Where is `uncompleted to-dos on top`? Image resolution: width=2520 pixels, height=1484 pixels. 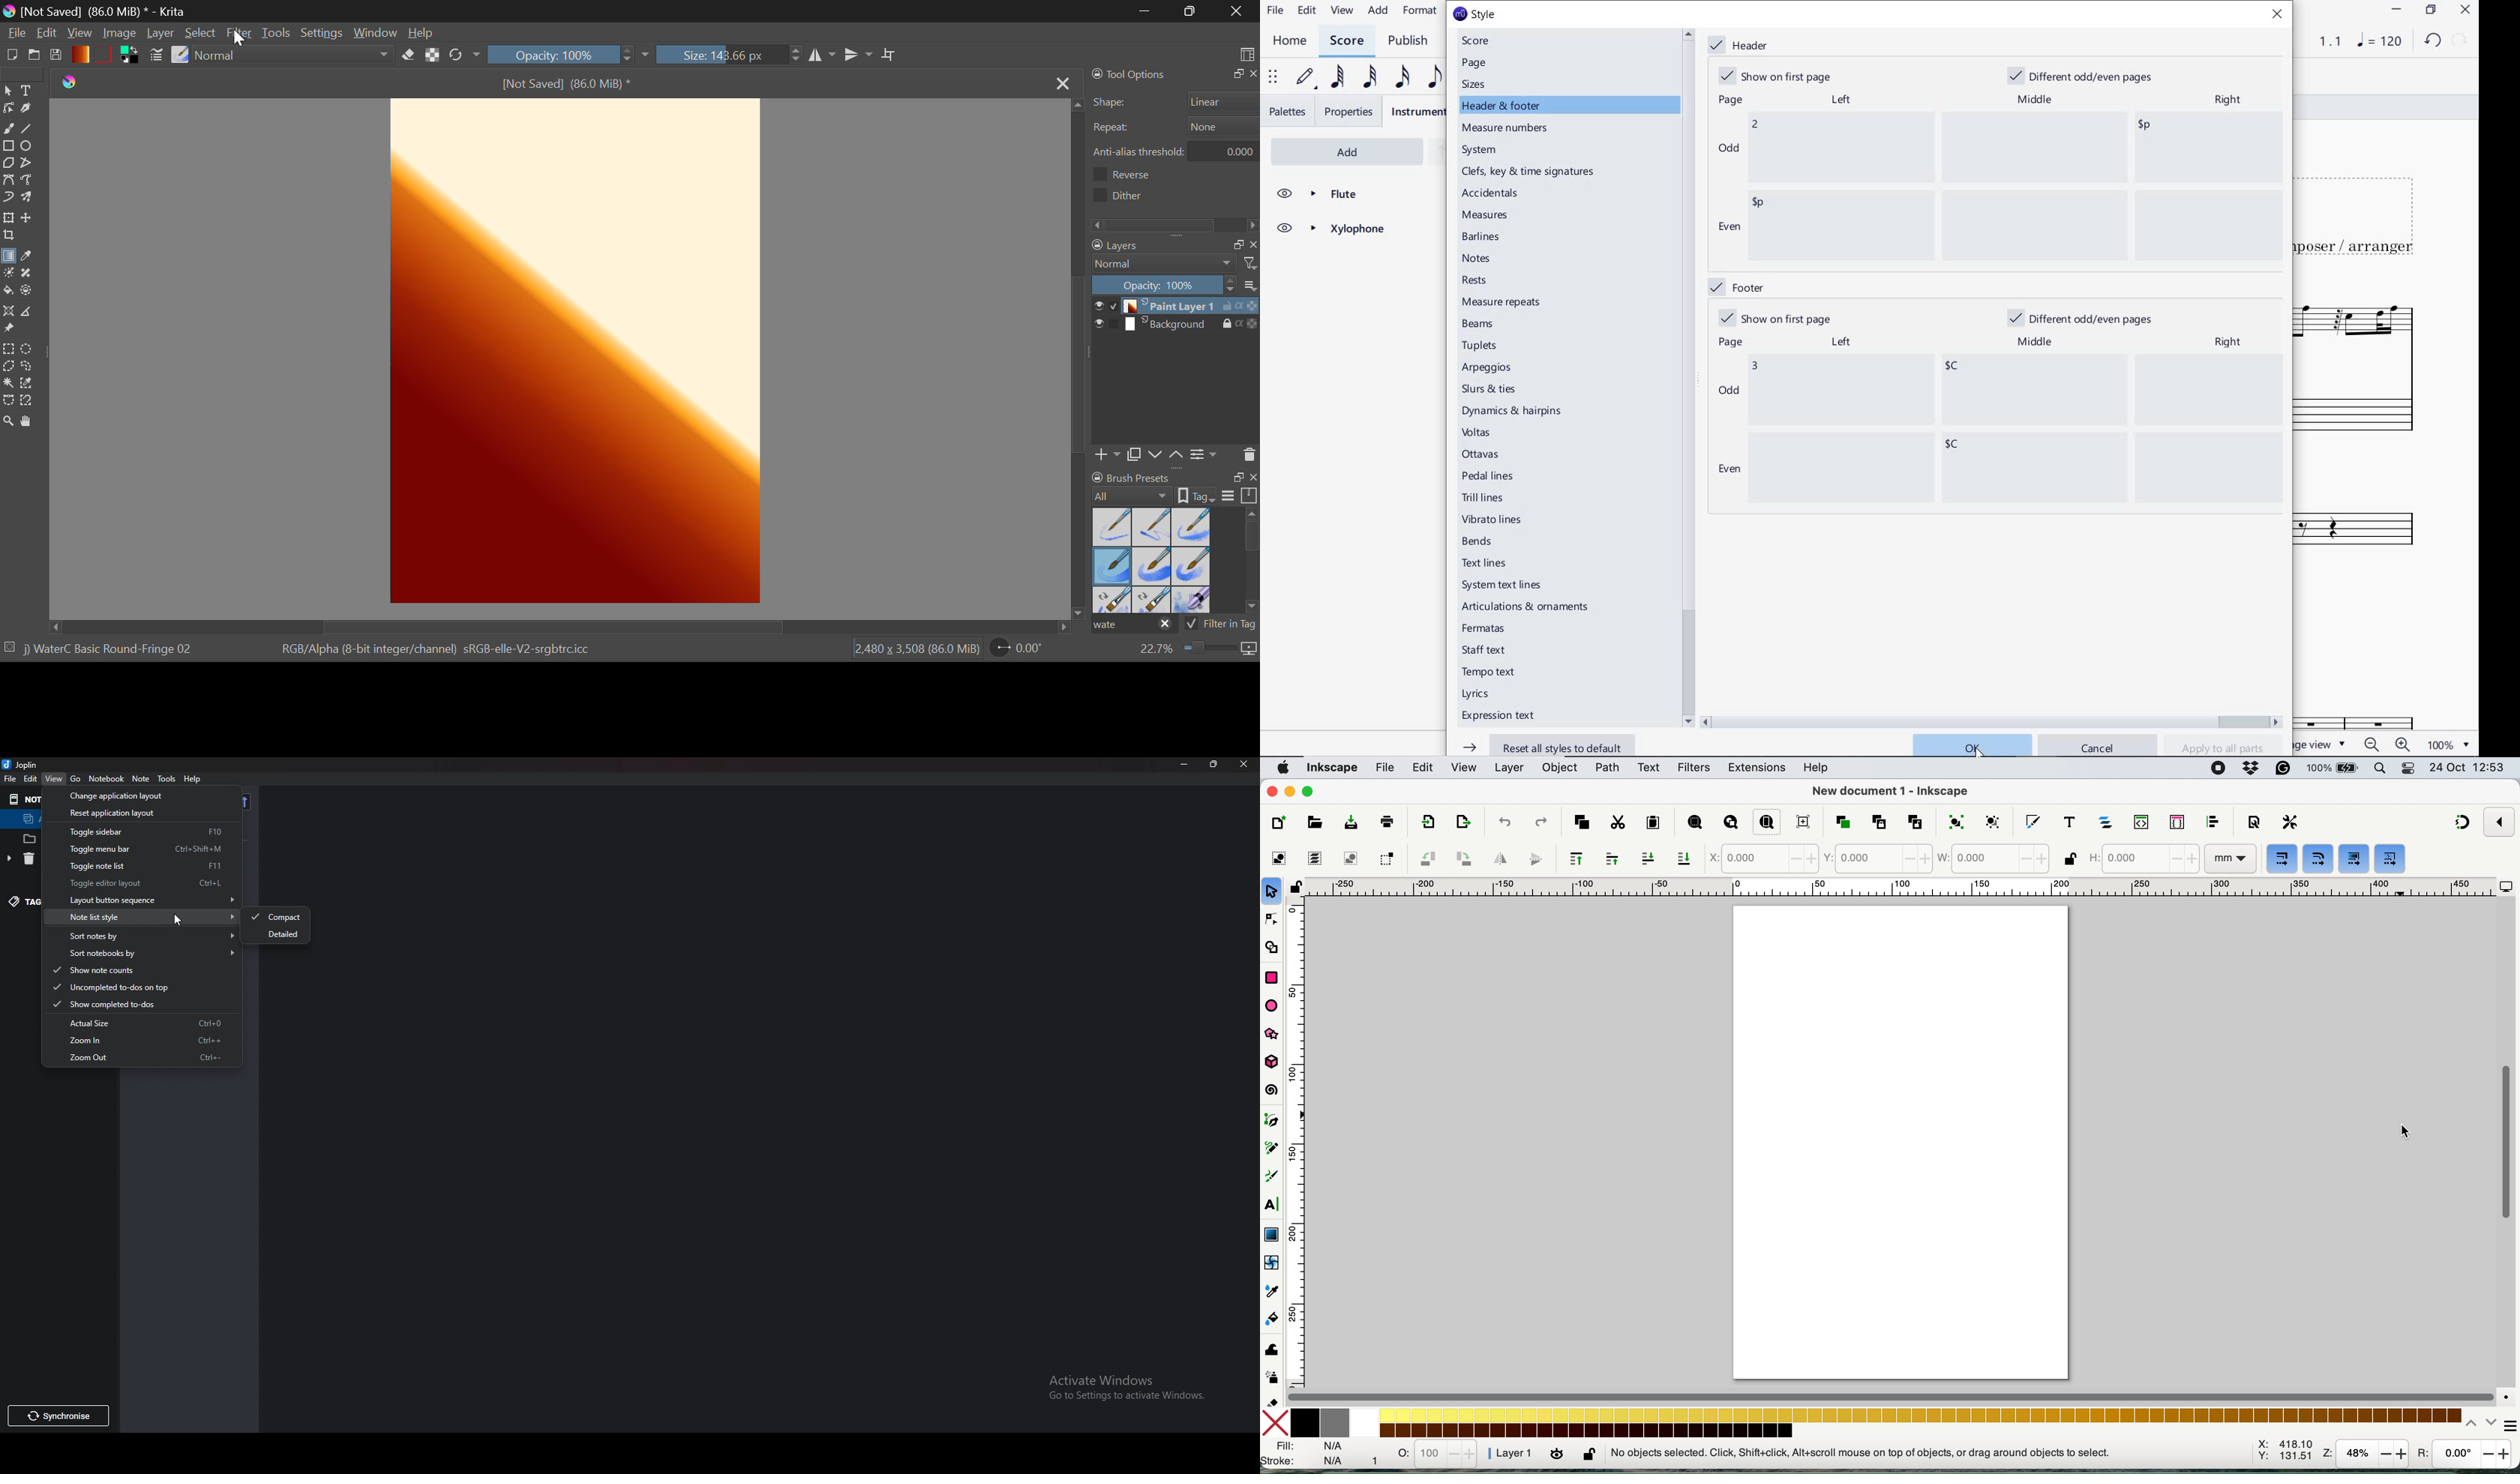 uncompleted to-dos on top is located at coordinates (137, 988).